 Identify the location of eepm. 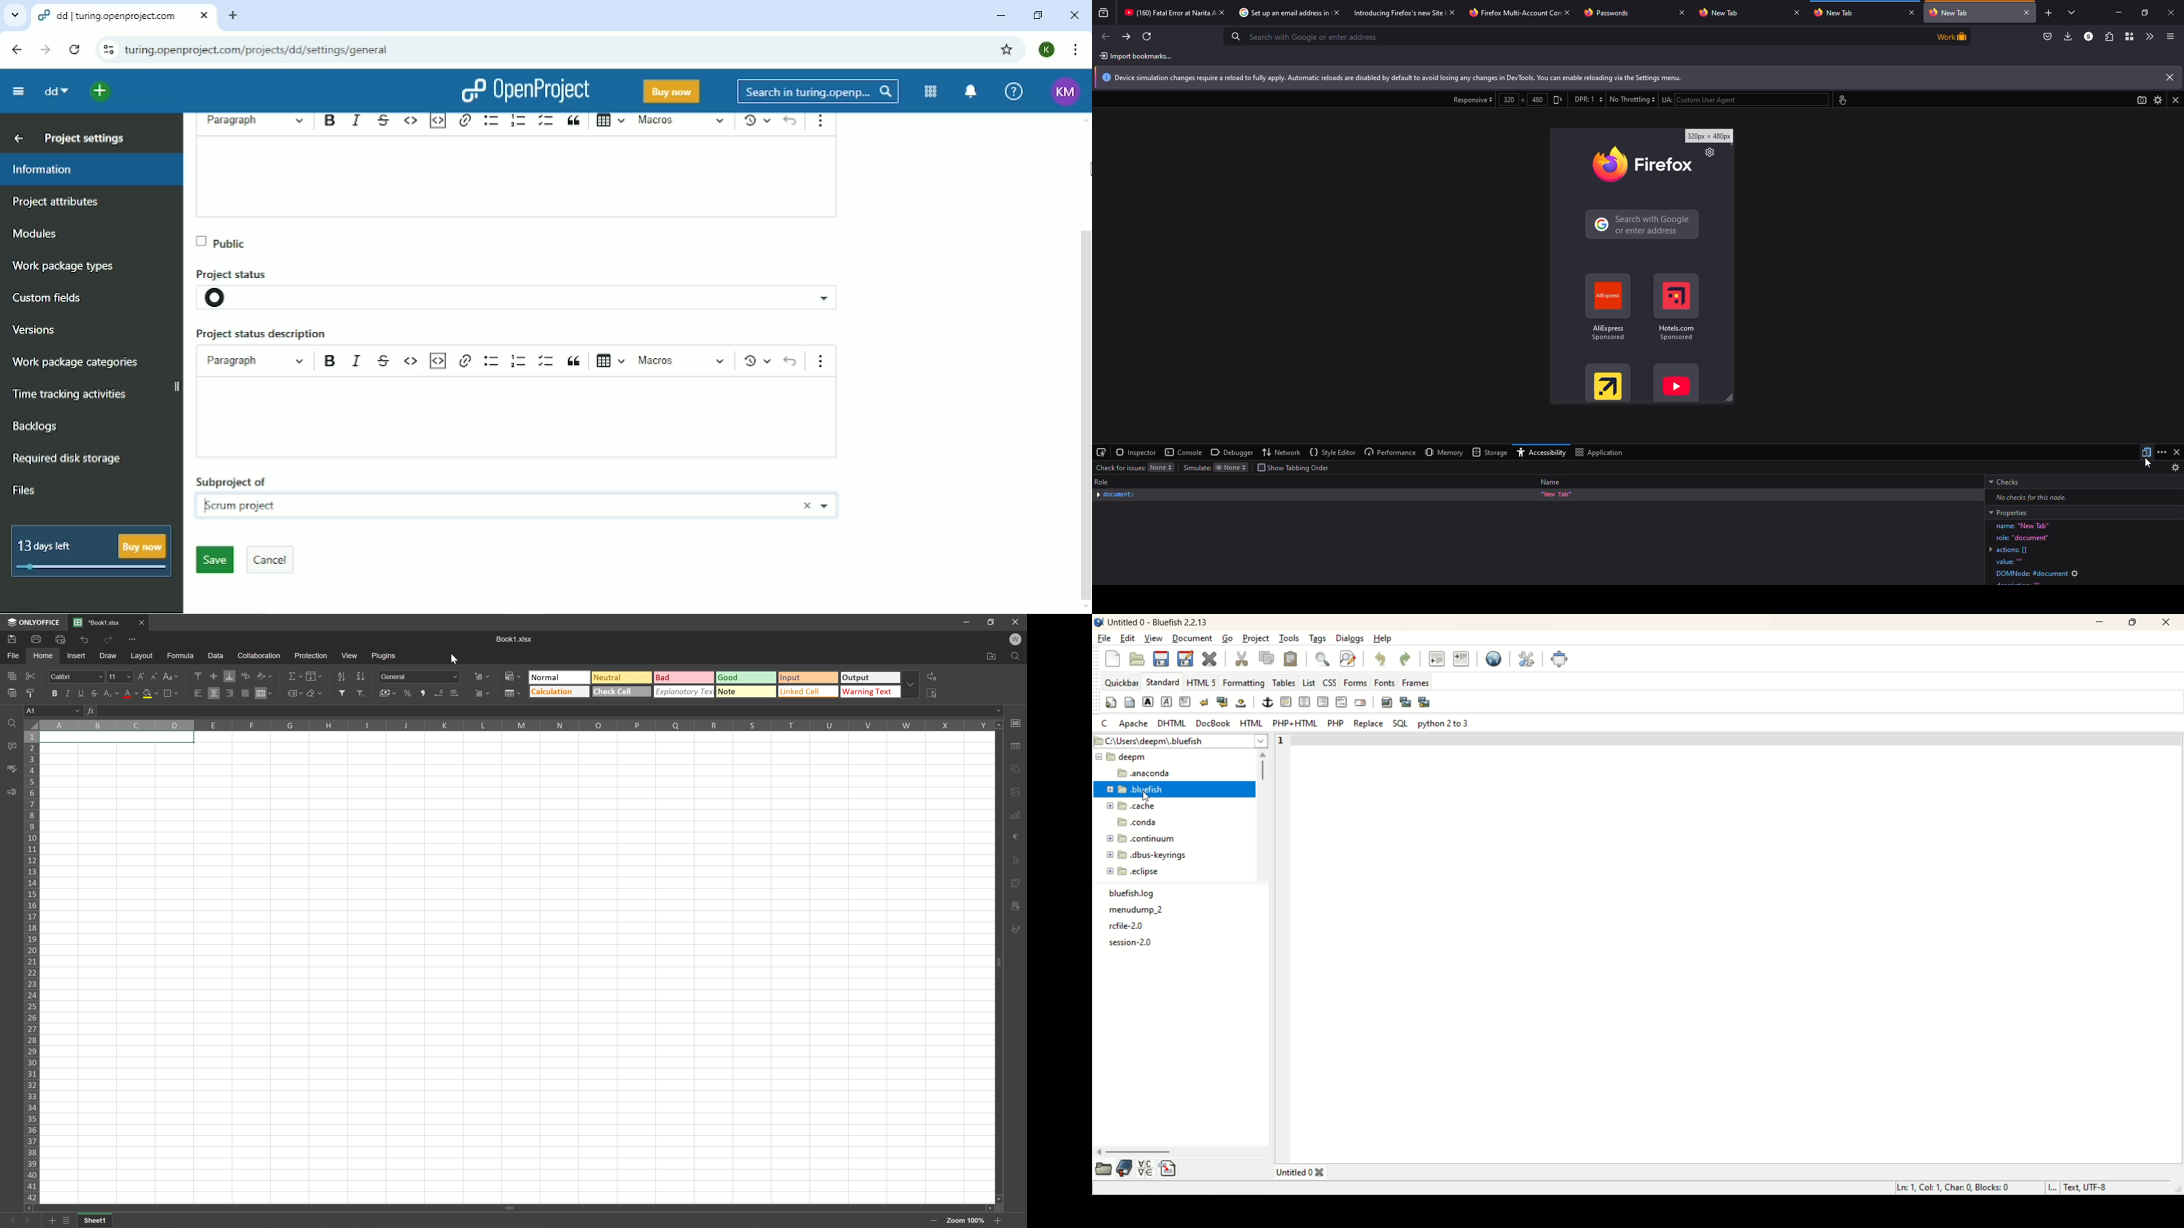
(1124, 758).